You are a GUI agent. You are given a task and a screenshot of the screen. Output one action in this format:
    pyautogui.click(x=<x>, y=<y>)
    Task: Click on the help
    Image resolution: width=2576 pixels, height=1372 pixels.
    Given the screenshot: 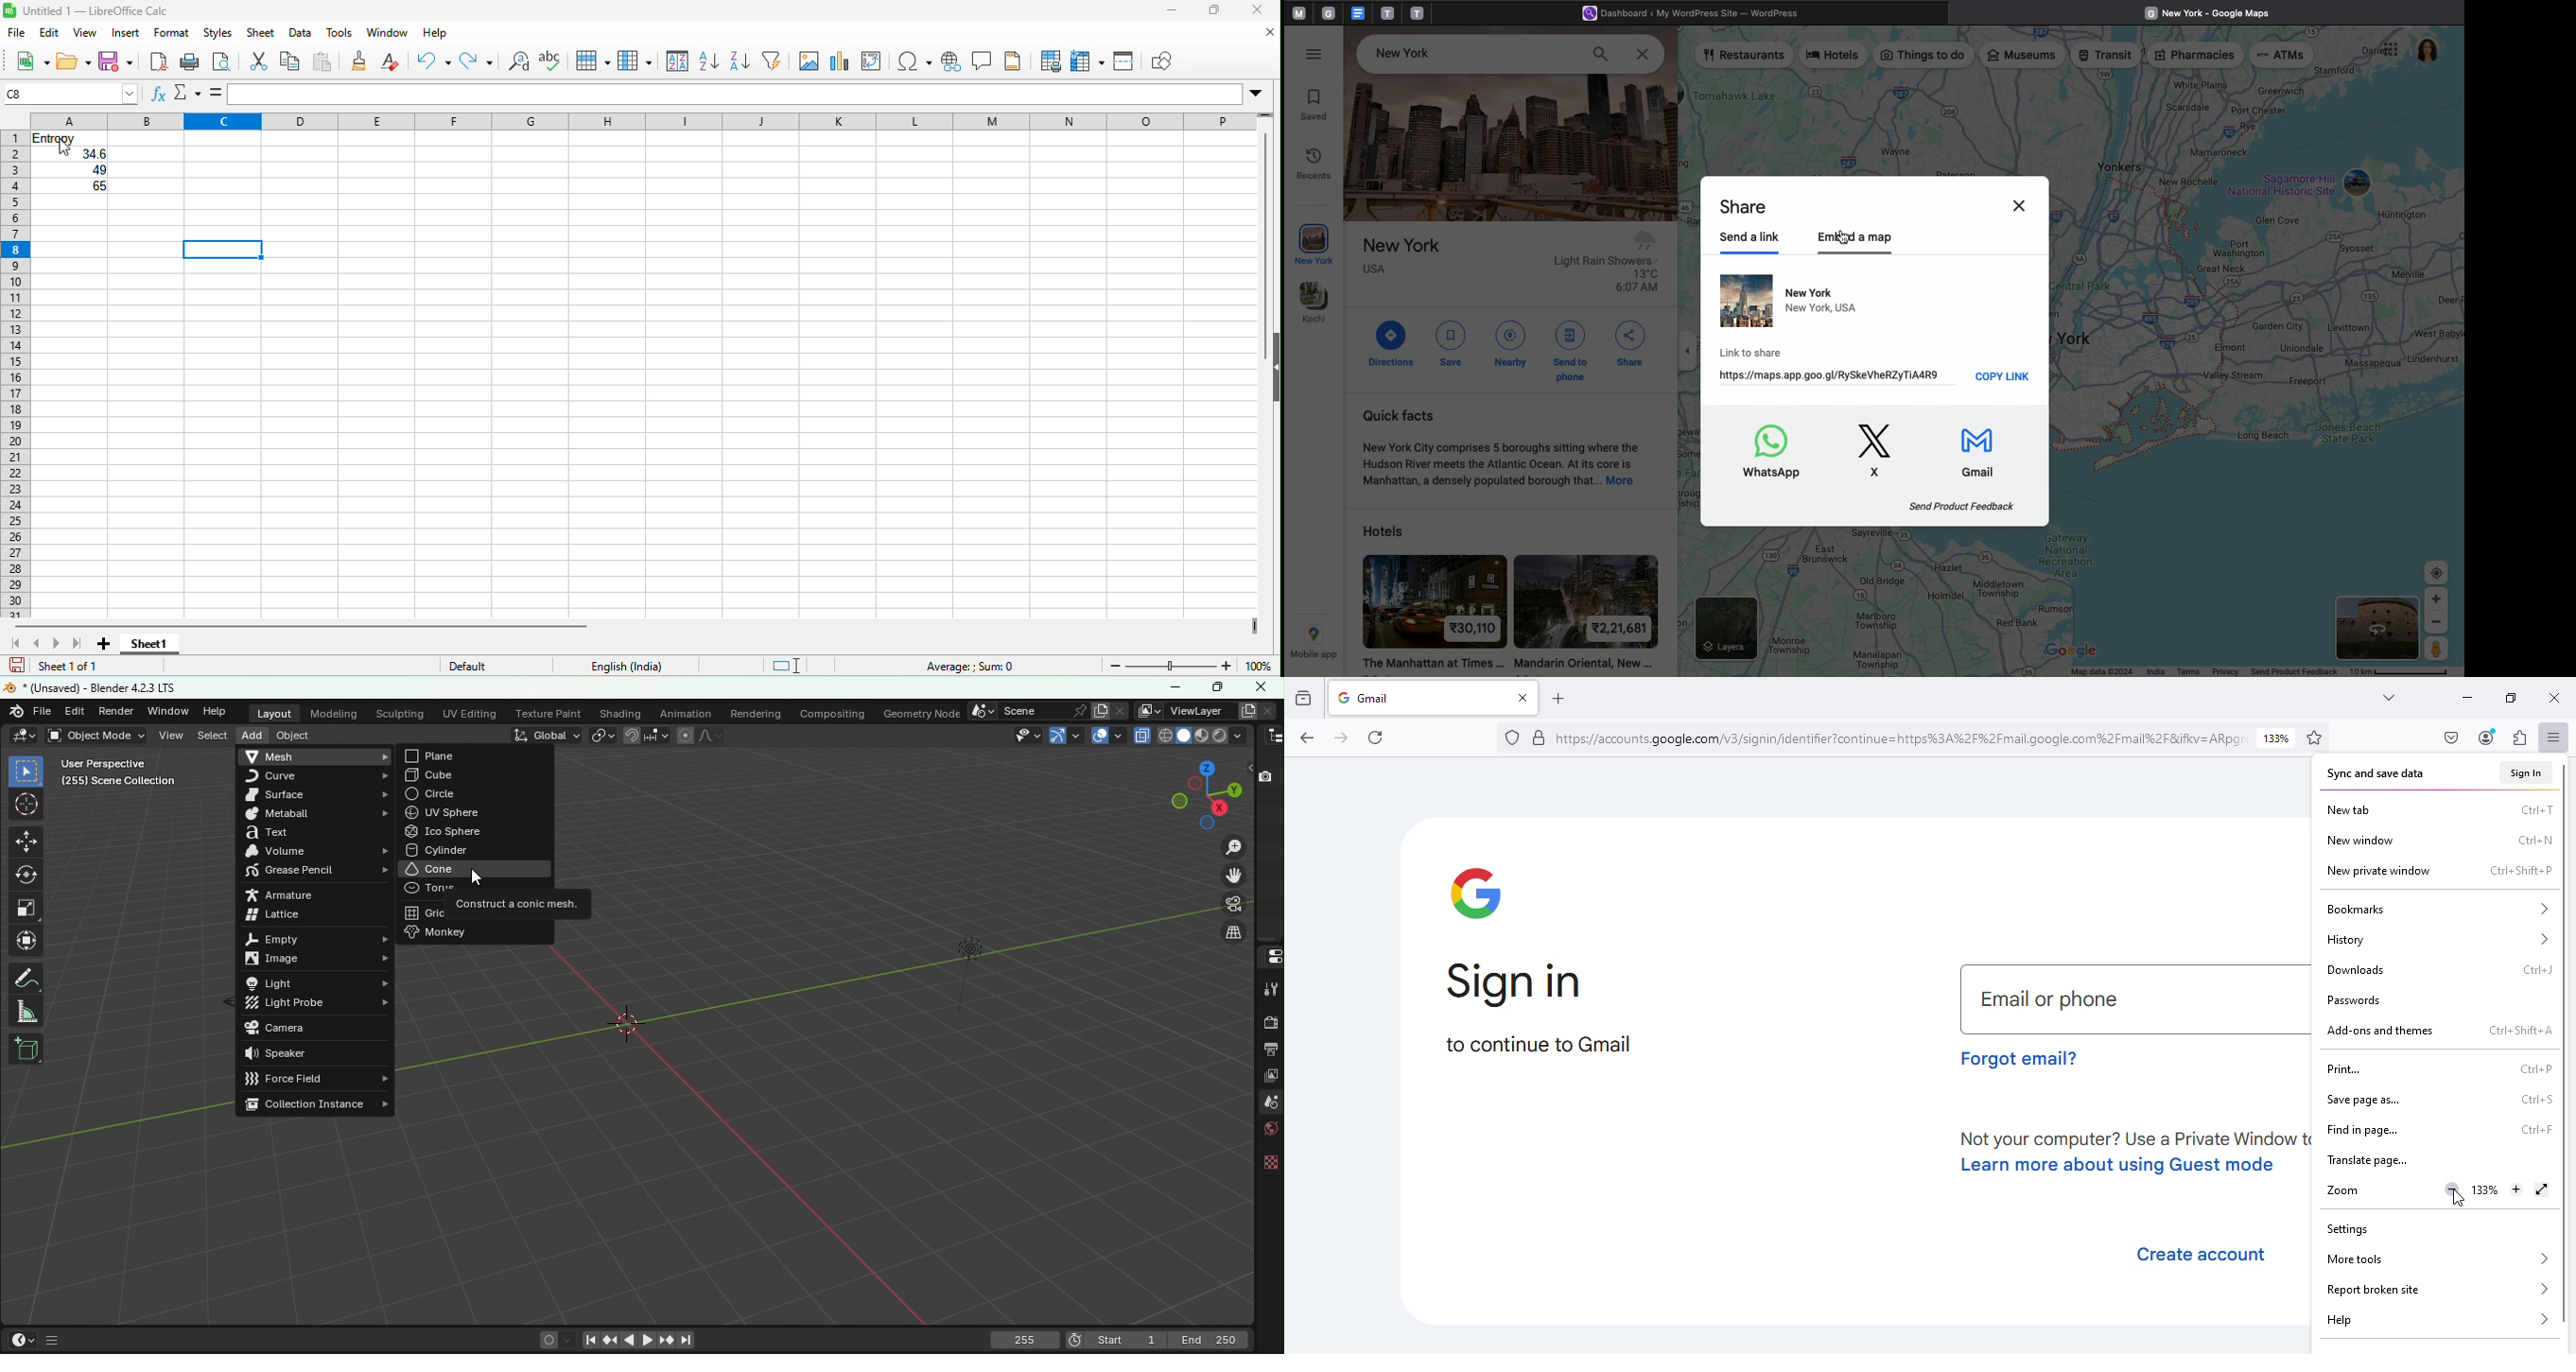 What is the action you would take?
    pyautogui.click(x=2438, y=1320)
    